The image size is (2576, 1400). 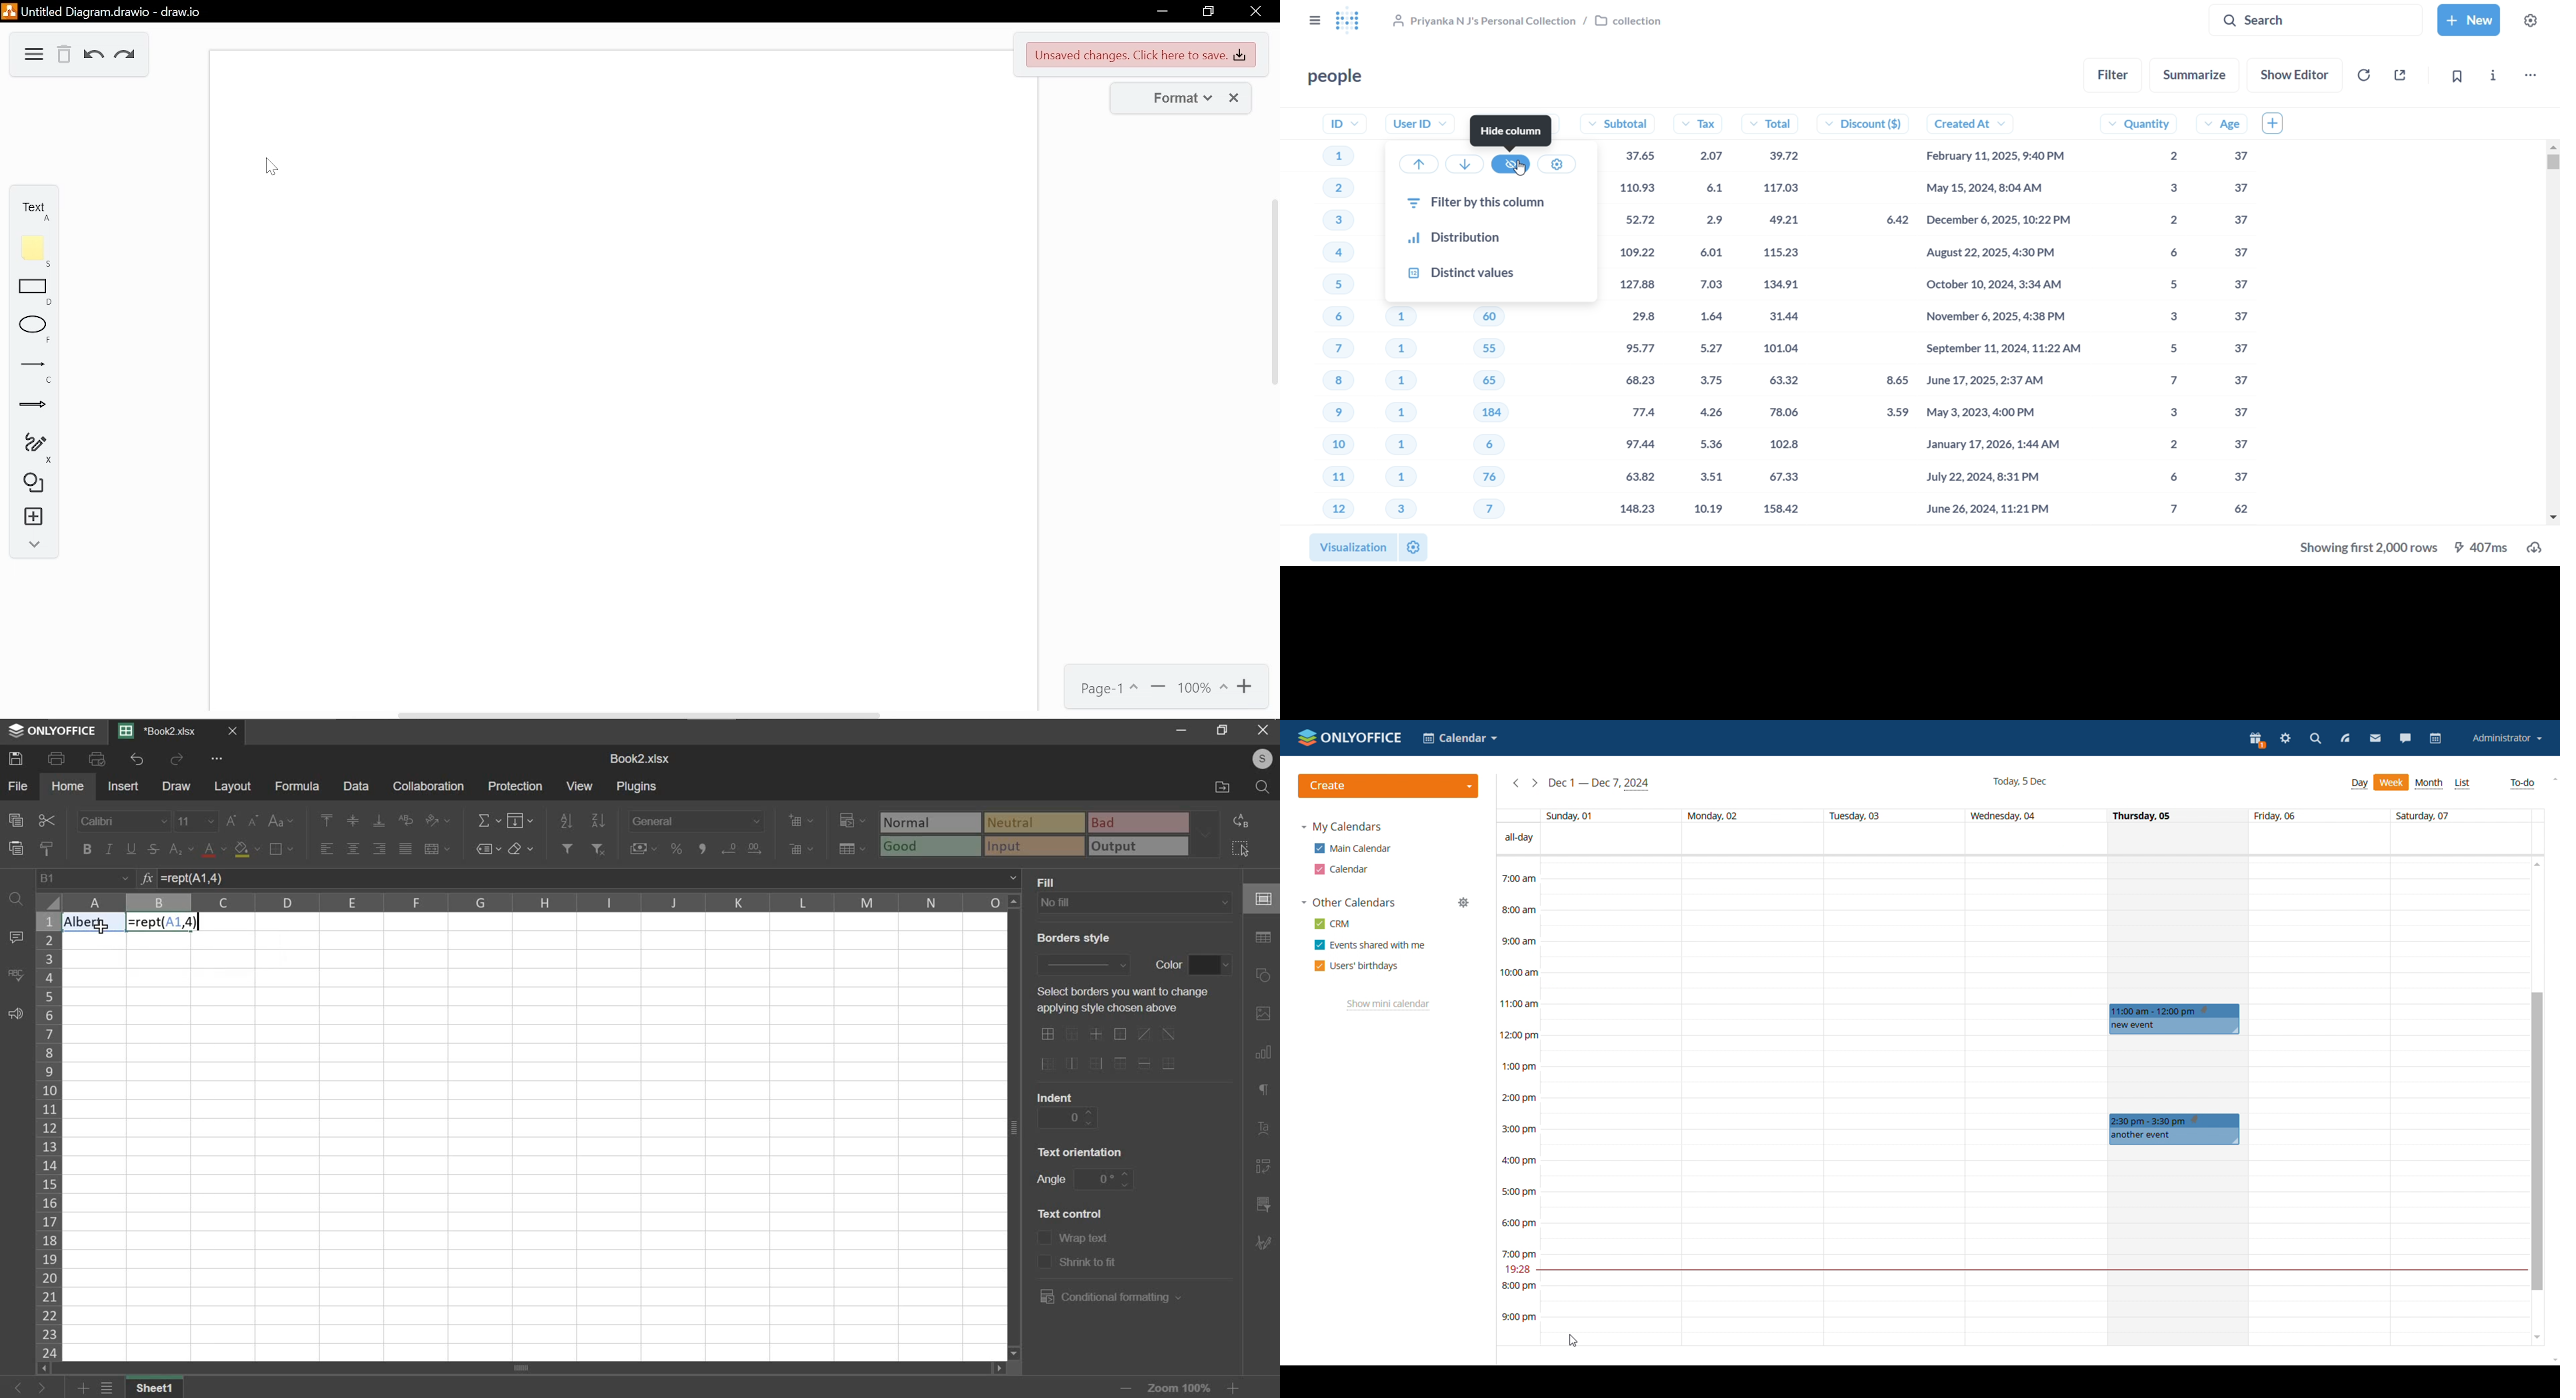 What do you see at coordinates (28, 371) in the screenshot?
I see `lines` at bounding box center [28, 371].